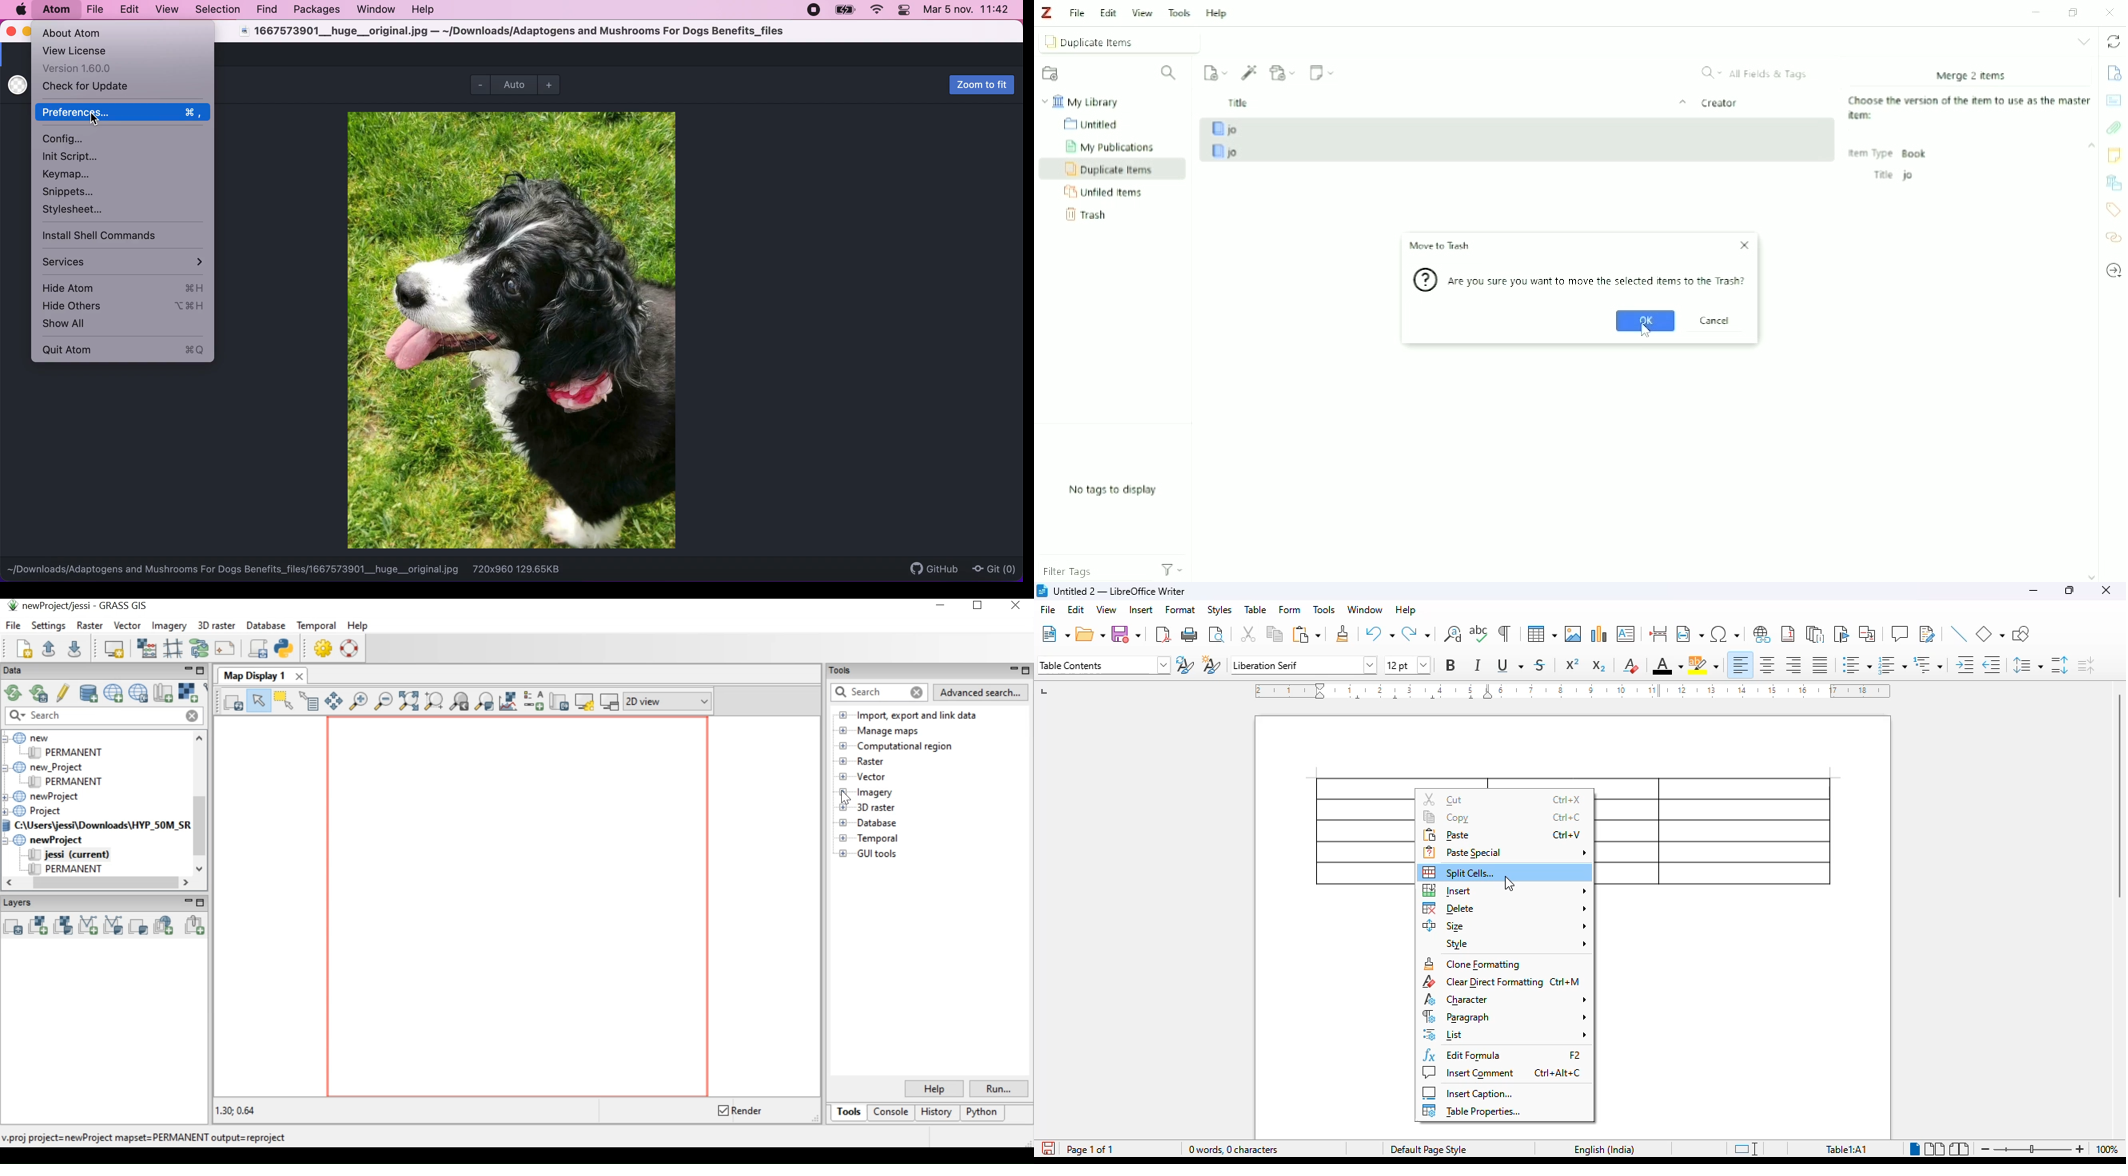 Image resolution: width=2128 pixels, height=1176 pixels. I want to click on recording stopped, so click(814, 11).